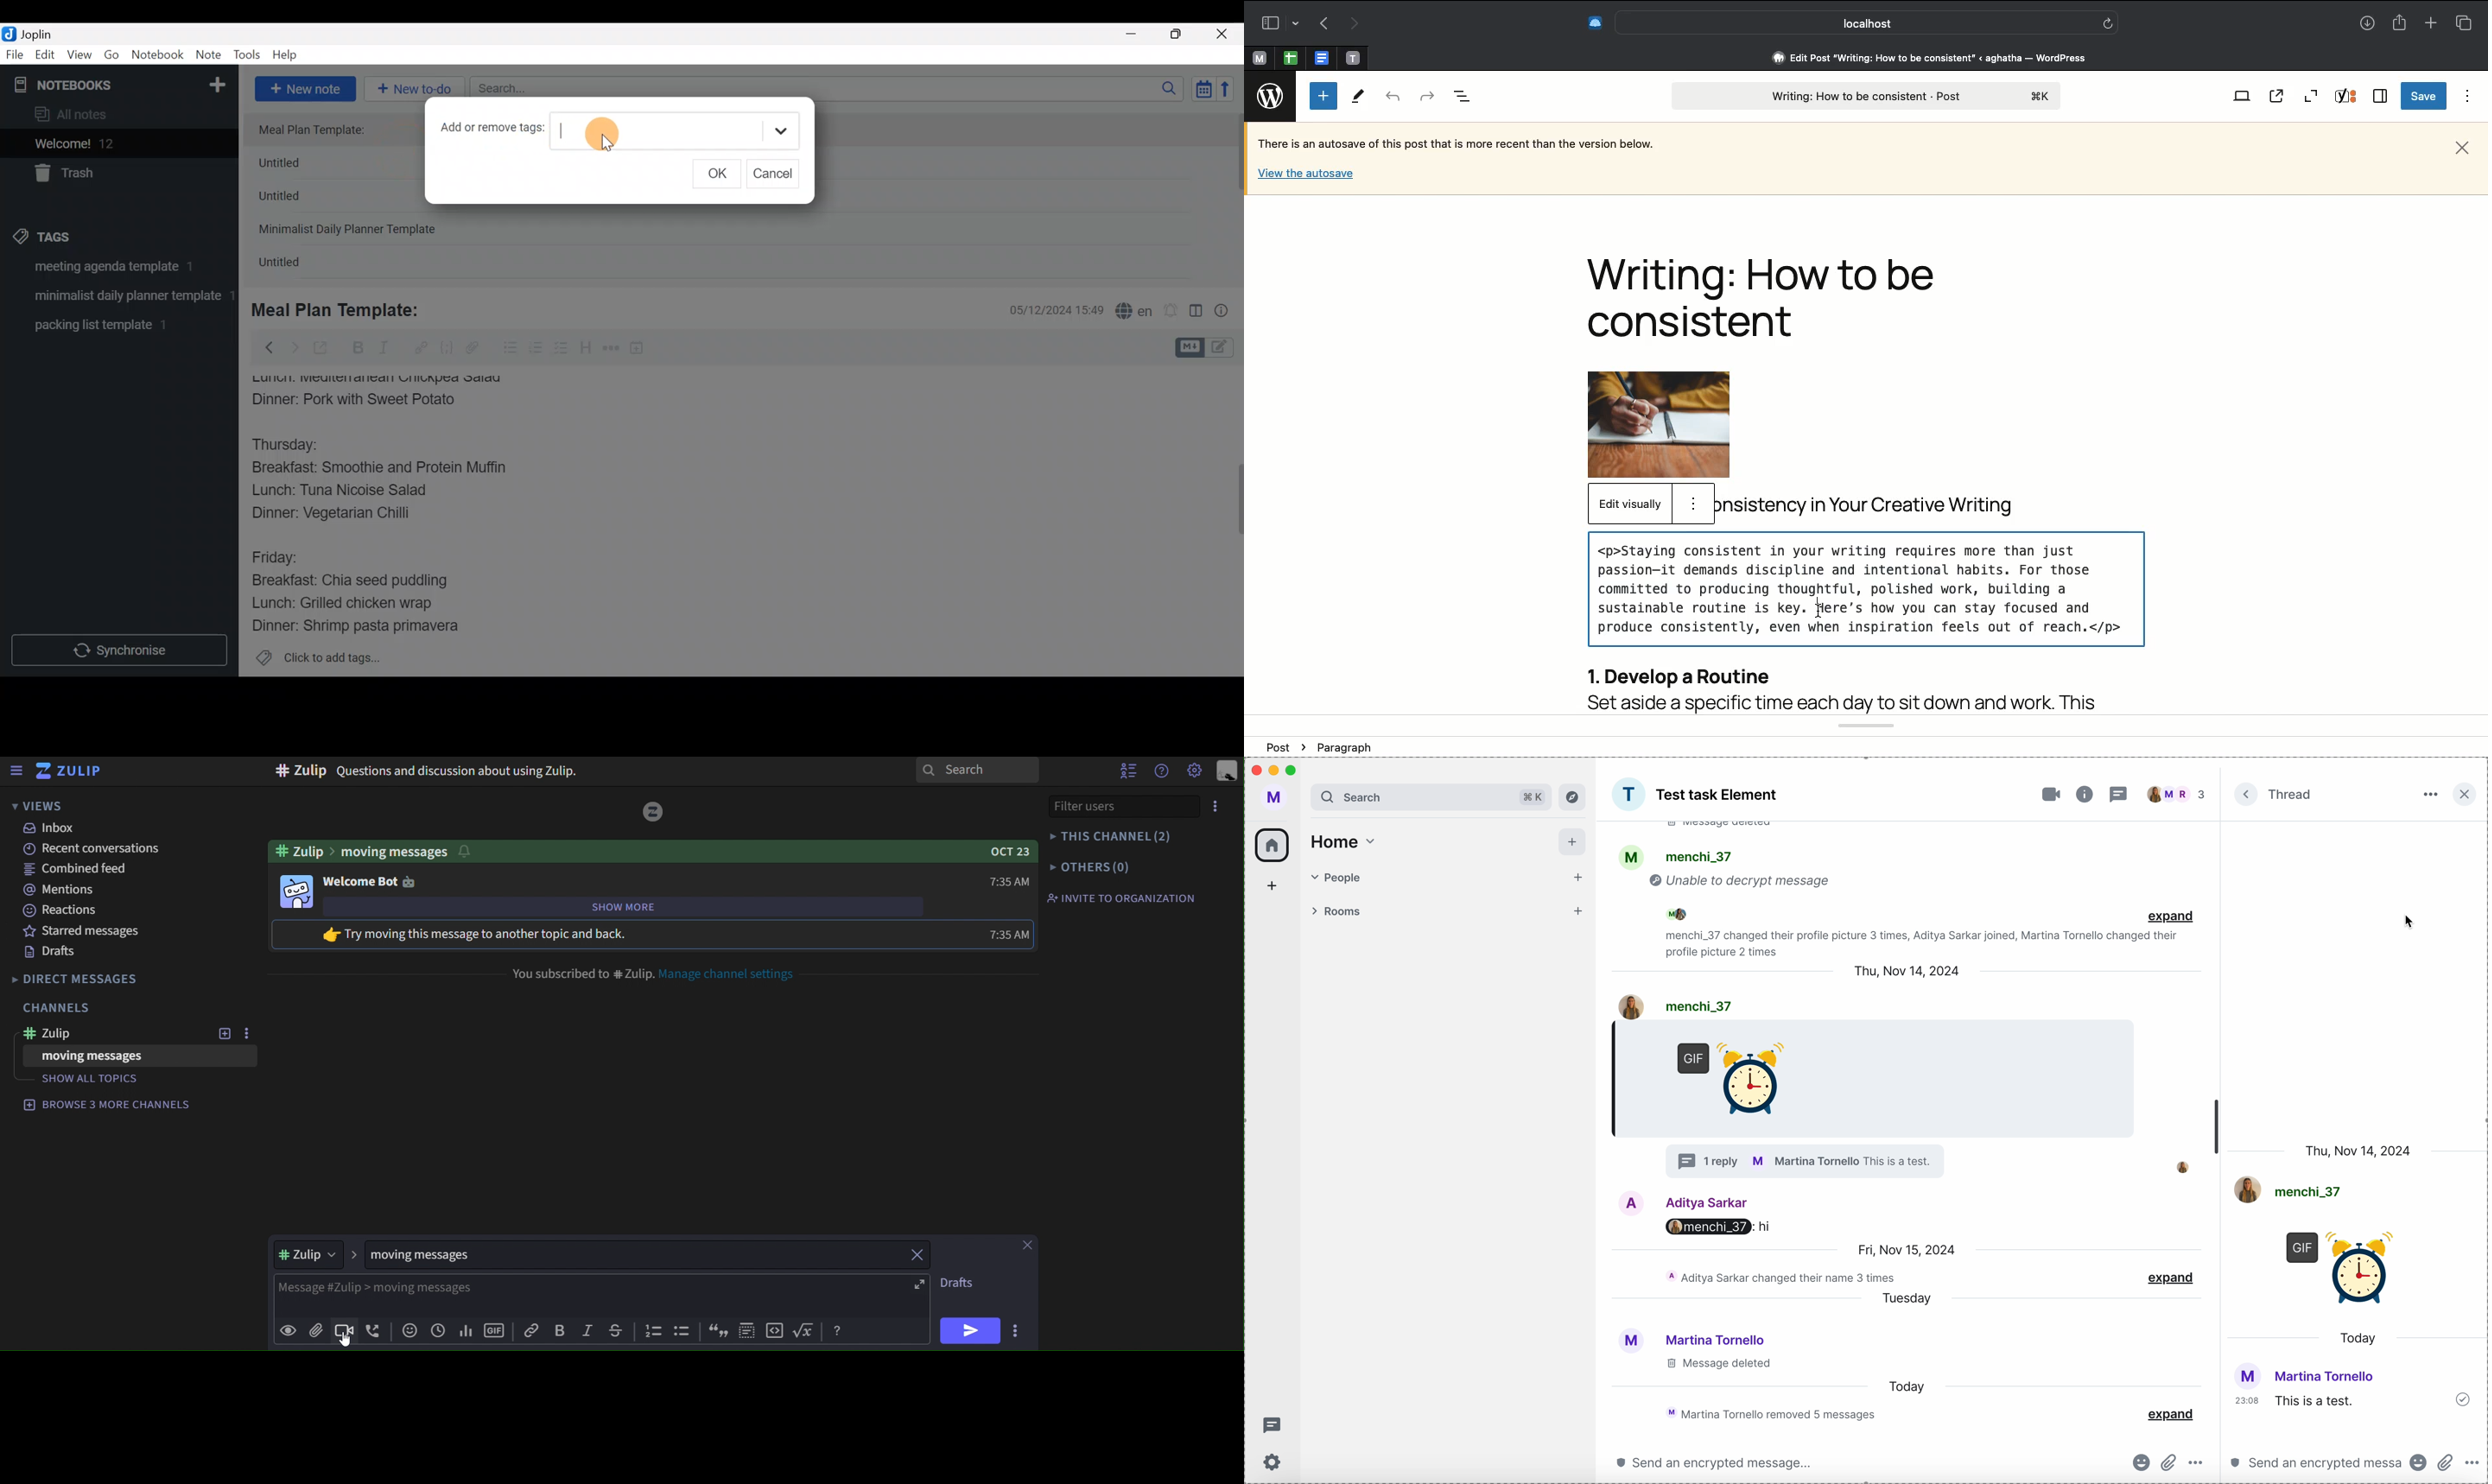 Image resolution: width=2492 pixels, height=1484 pixels. Describe the element at coordinates (373, 1289) in the screenshot. I see `Message#Zulip>moving messages` at that location.